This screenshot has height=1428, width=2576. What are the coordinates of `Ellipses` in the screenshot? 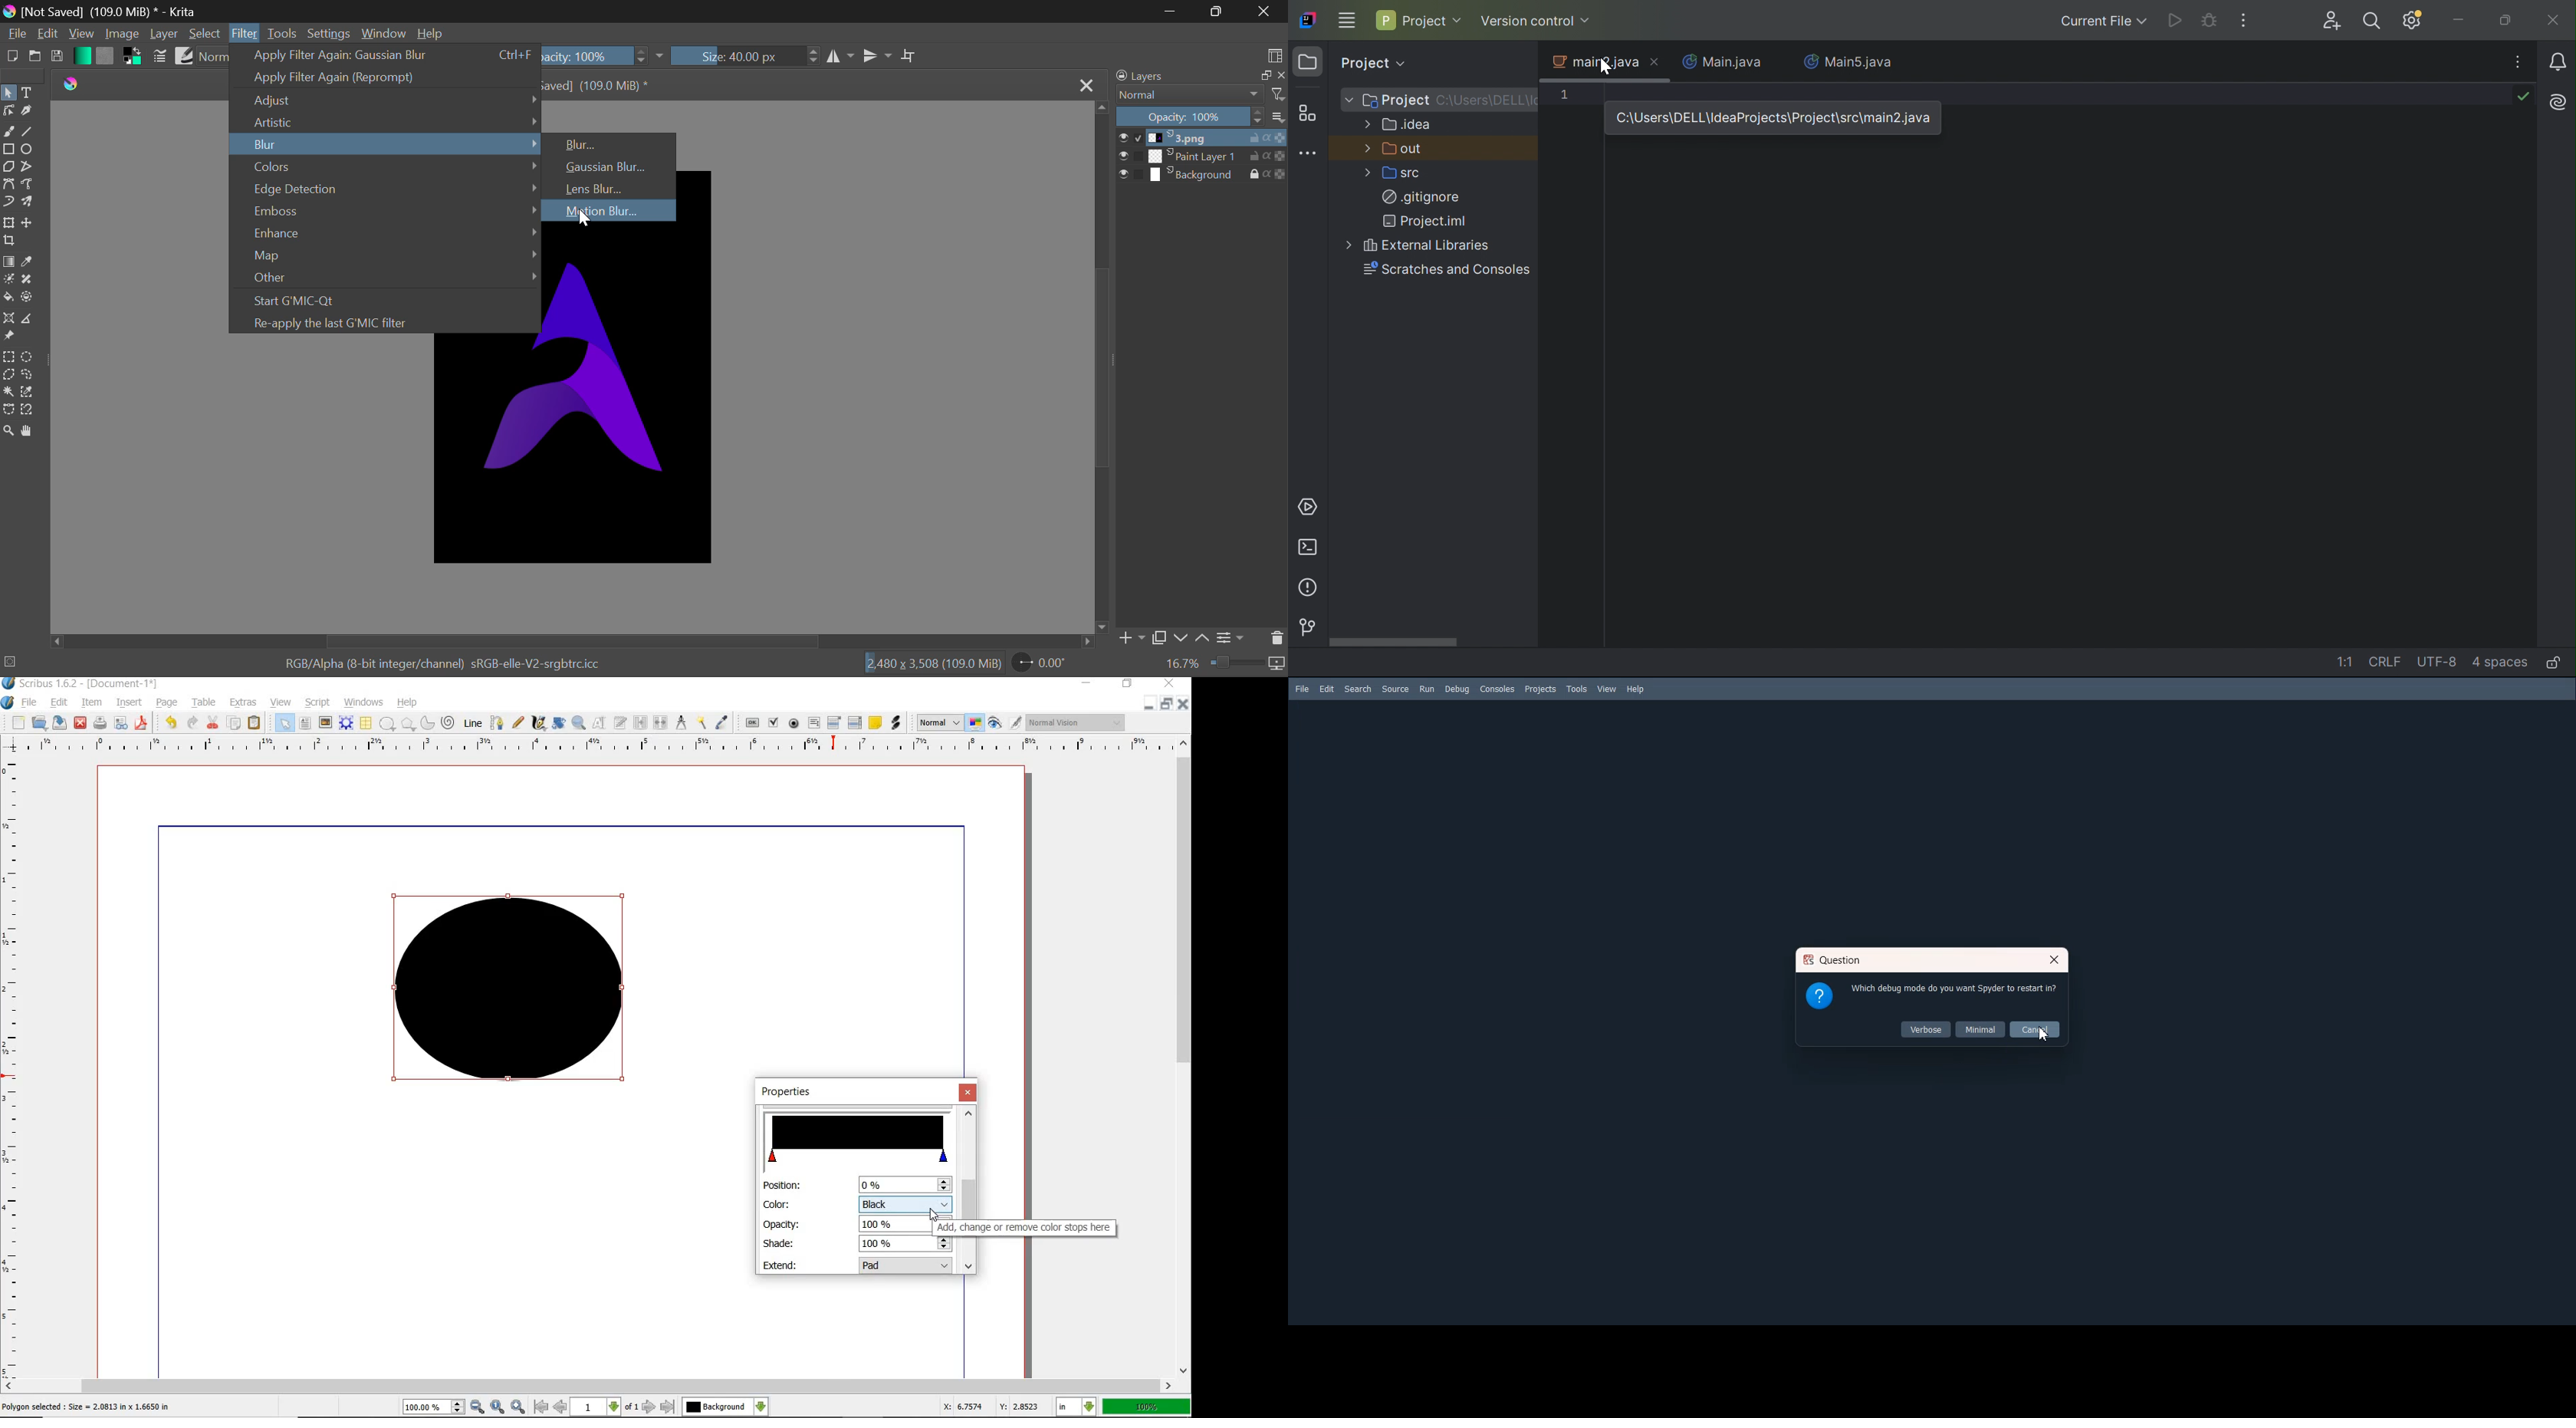 It's located at (29, 150).